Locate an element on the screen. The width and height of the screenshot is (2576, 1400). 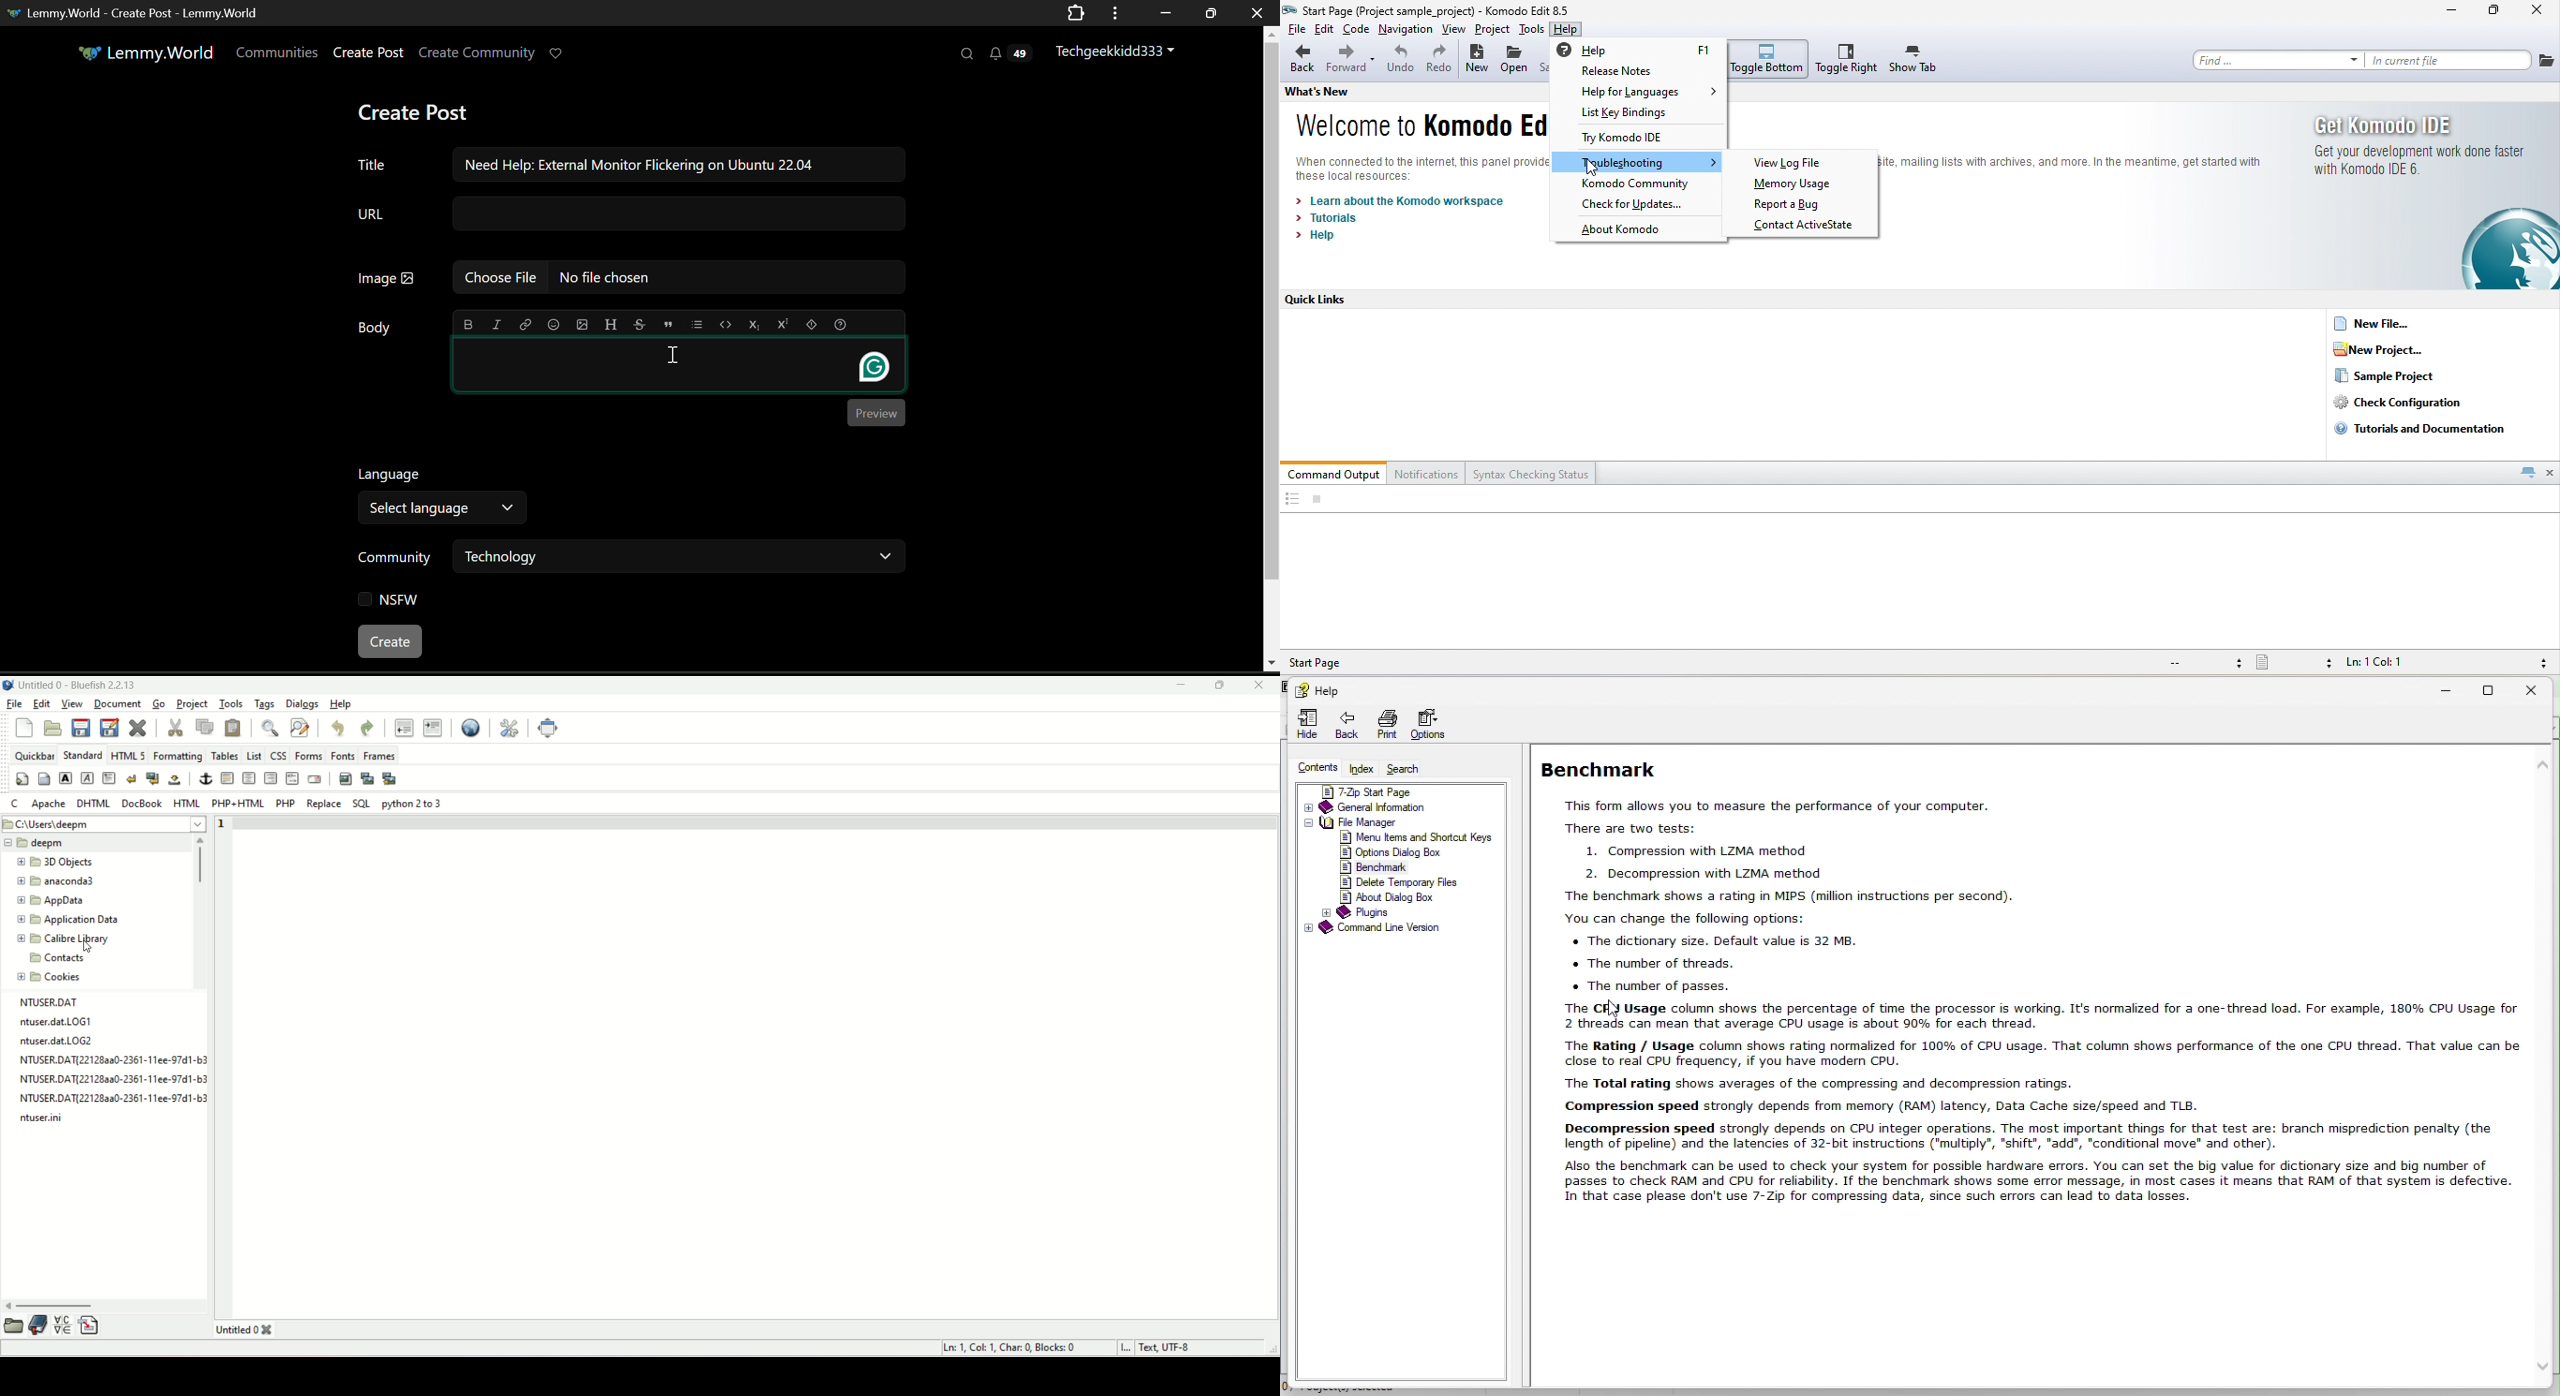
Extensions is located at coordinates (1076, 14).